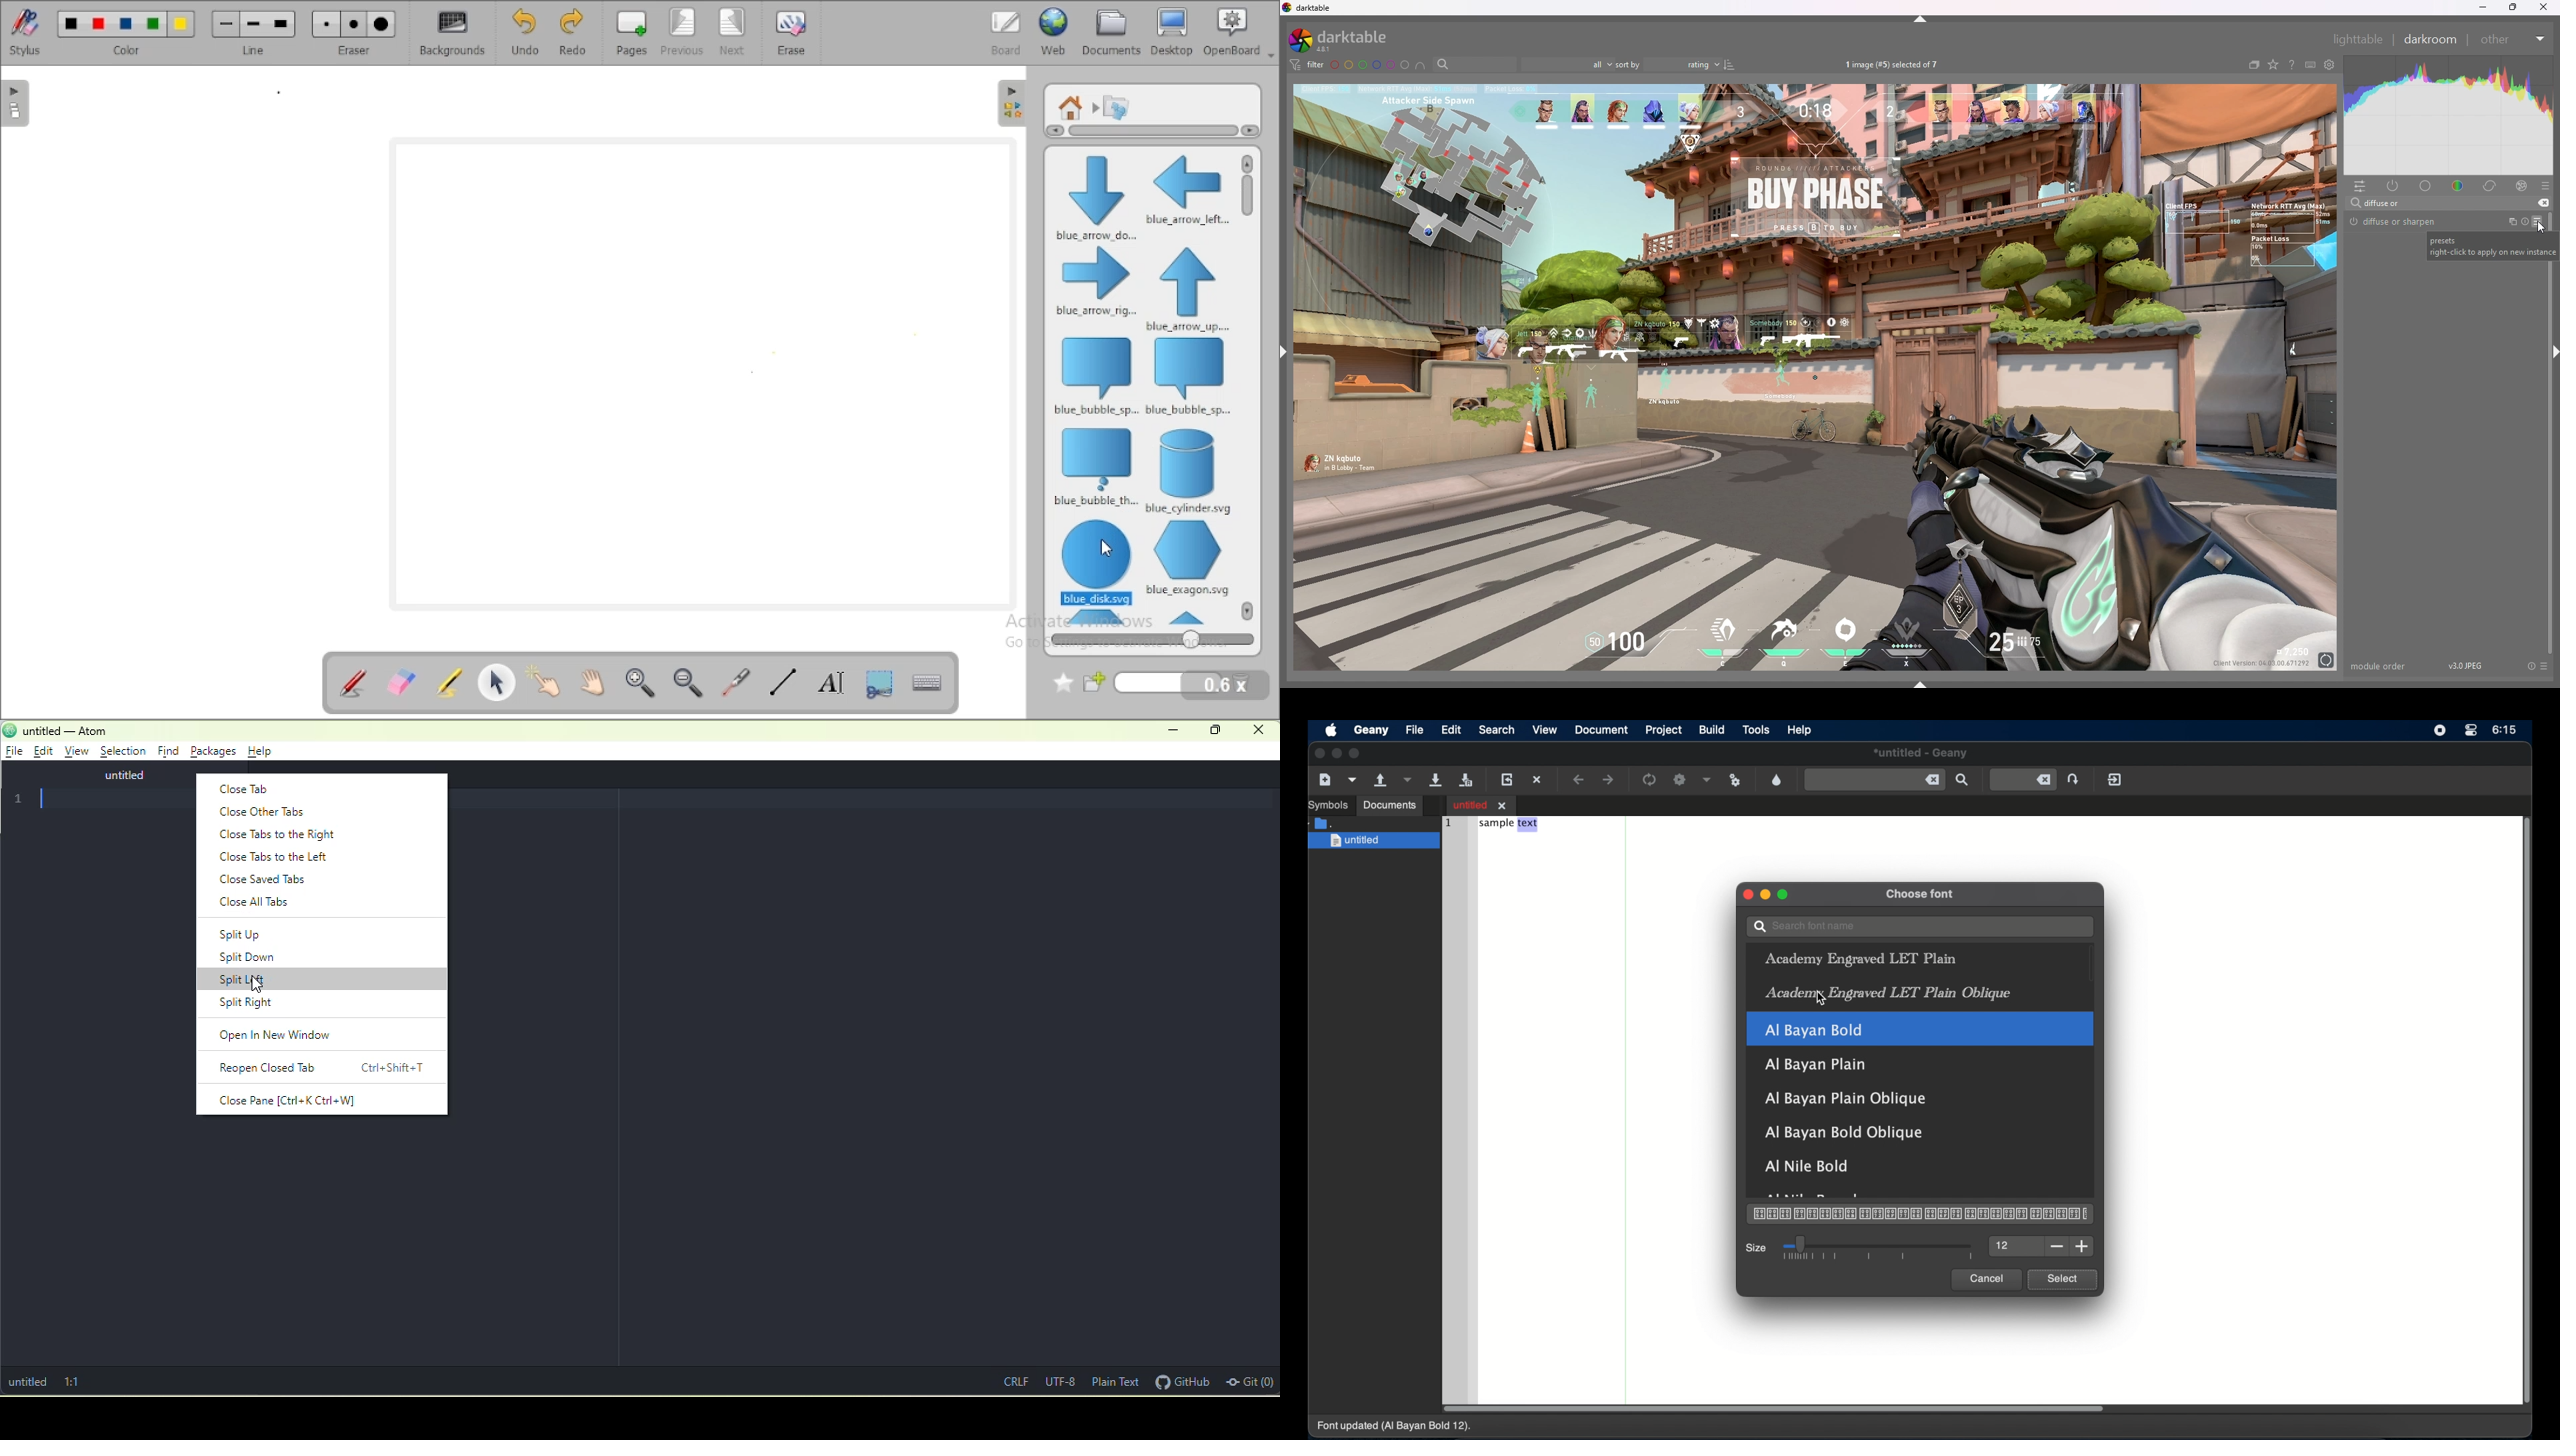  What do you see at coordinates (1187, 189) in the screenshot?
I see `blue arrow left` at bounding box center [1187, 189].